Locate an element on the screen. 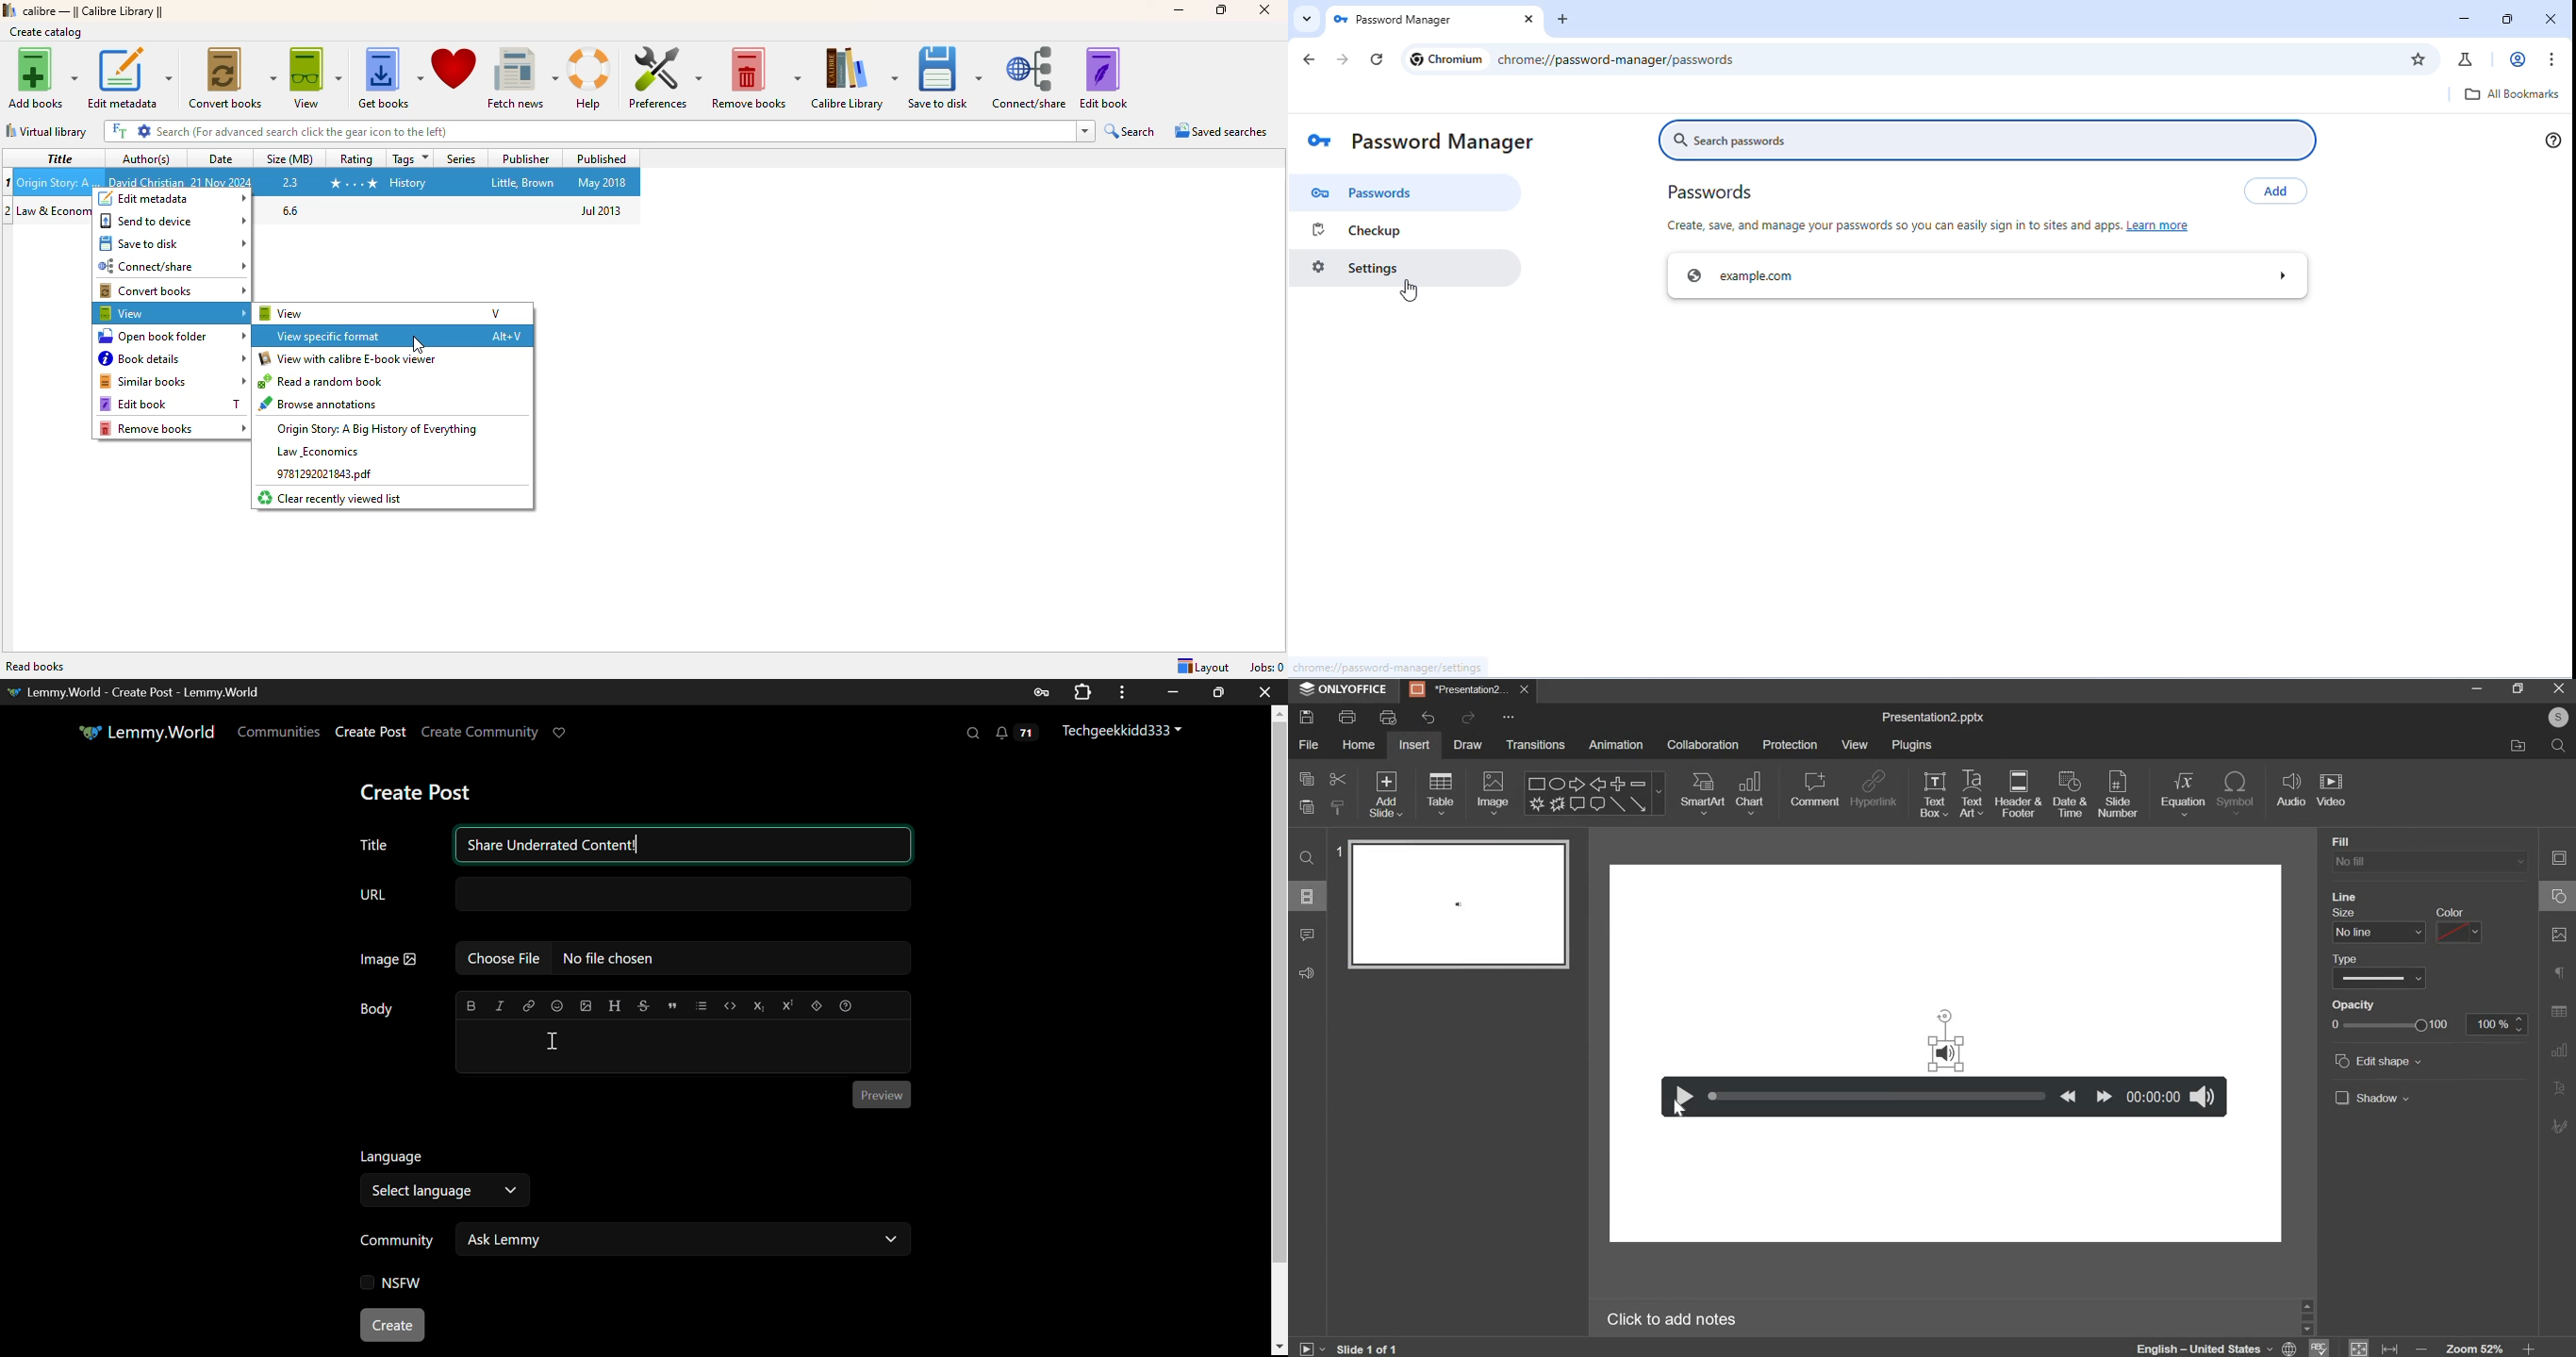 The height and width of the screenshot is (1372, 2576). exit is located at coordinates (2559, 688).